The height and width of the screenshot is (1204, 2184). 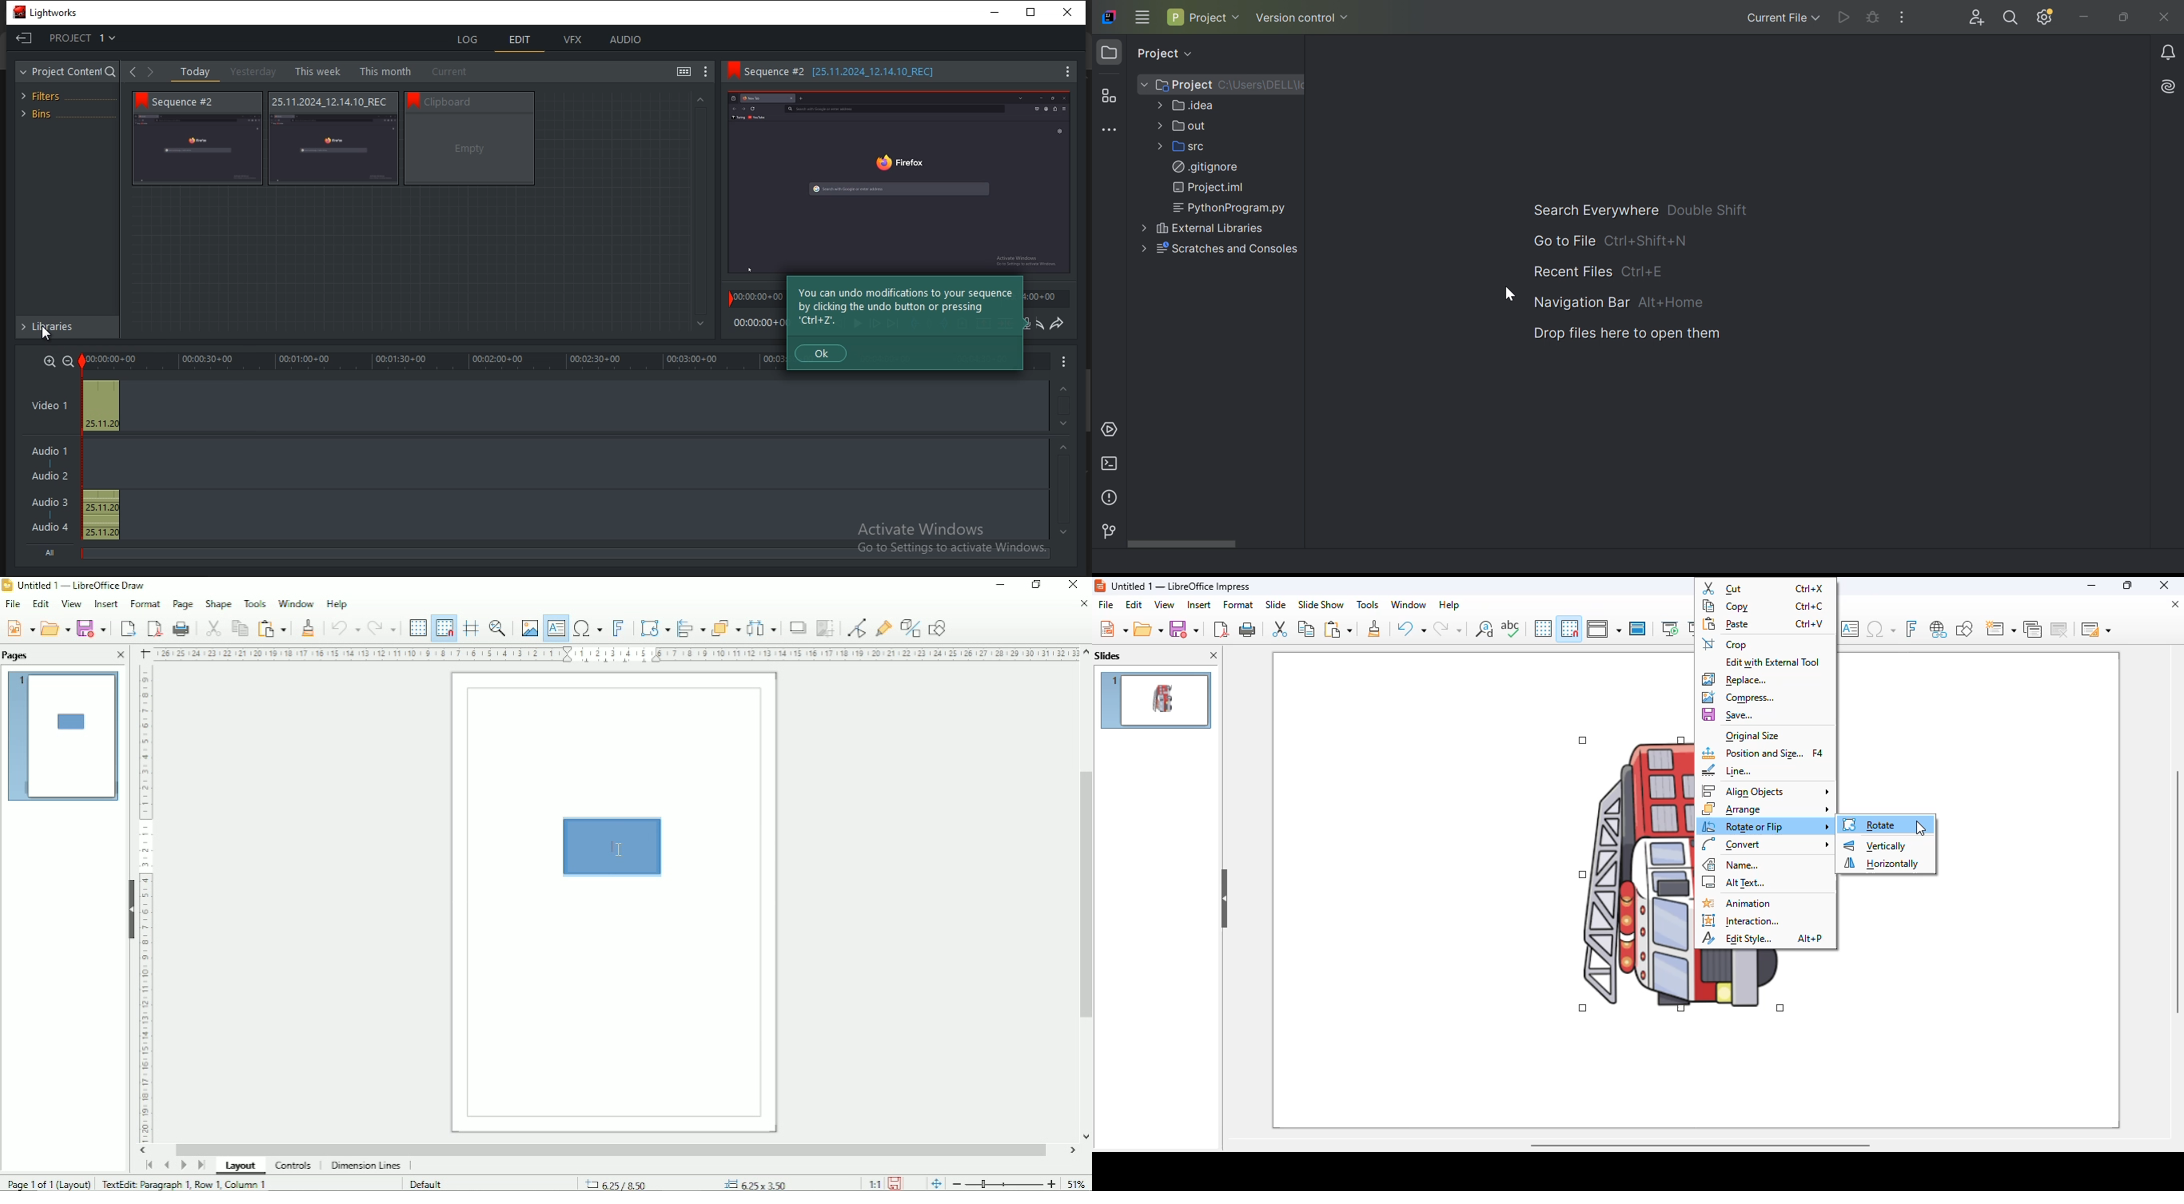 I want to click on log, so click(x=470, y=38).